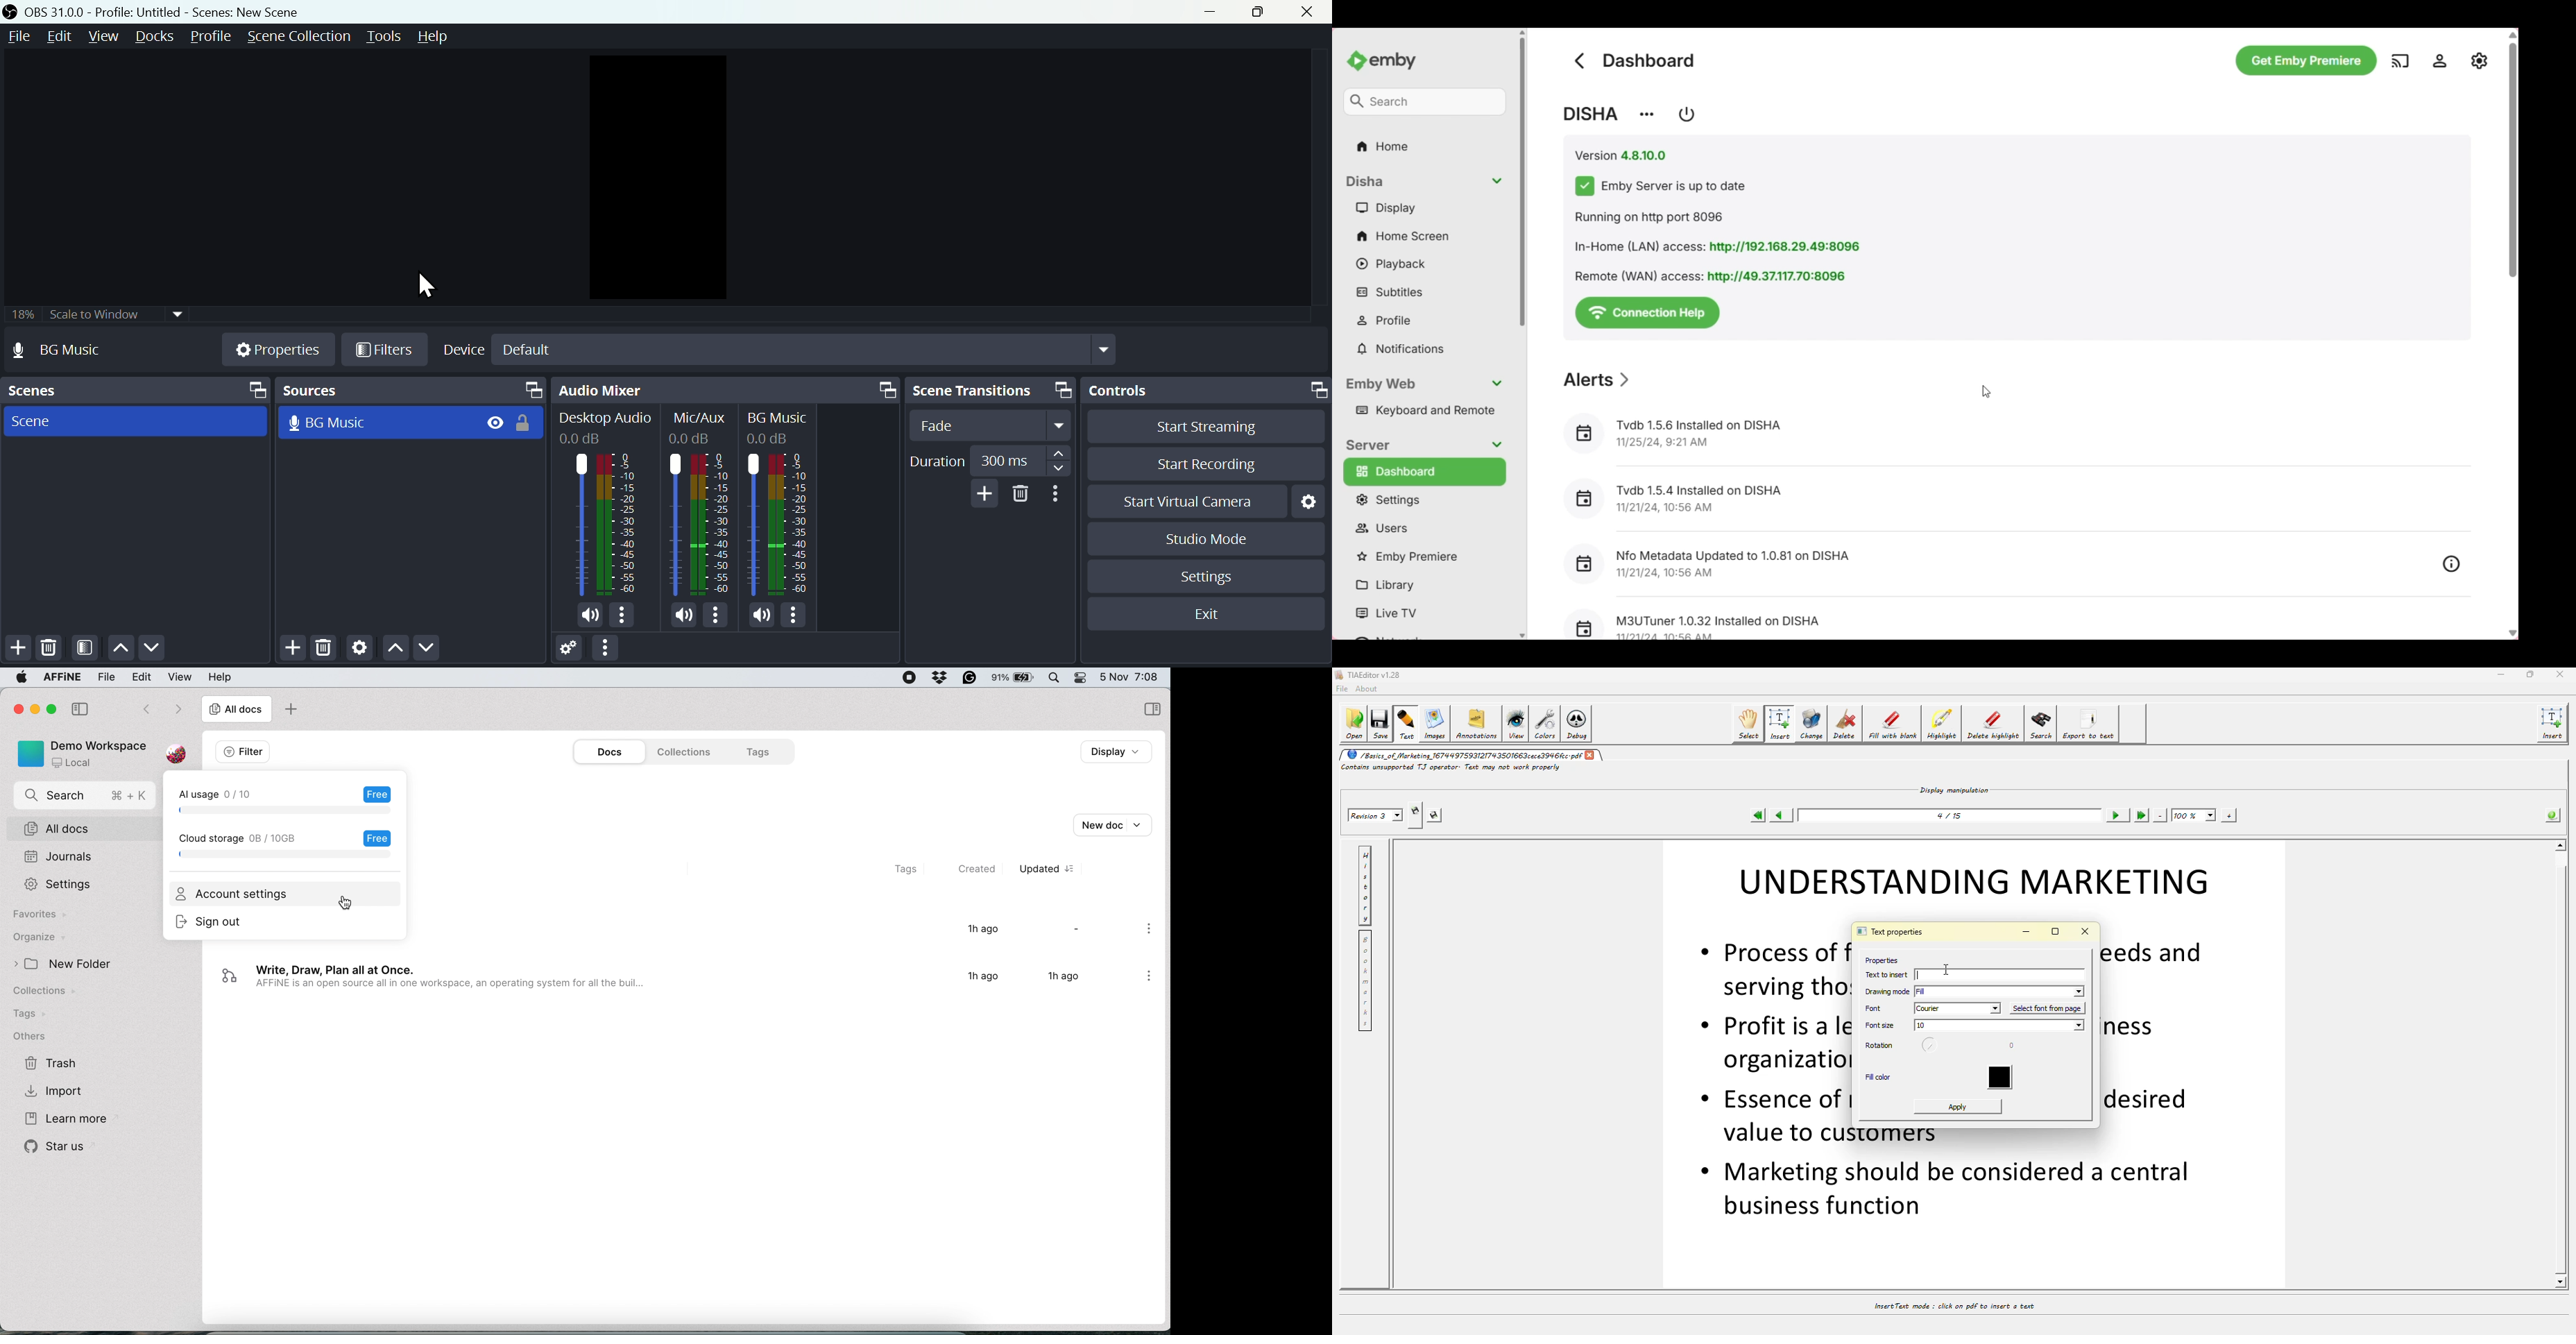 Image resolution: width=2576 pixels, height=1344 pixels. What do you see at coordinates (325, 650) in the screenshot?
I see `Delete` at bounding box center [325, 650].